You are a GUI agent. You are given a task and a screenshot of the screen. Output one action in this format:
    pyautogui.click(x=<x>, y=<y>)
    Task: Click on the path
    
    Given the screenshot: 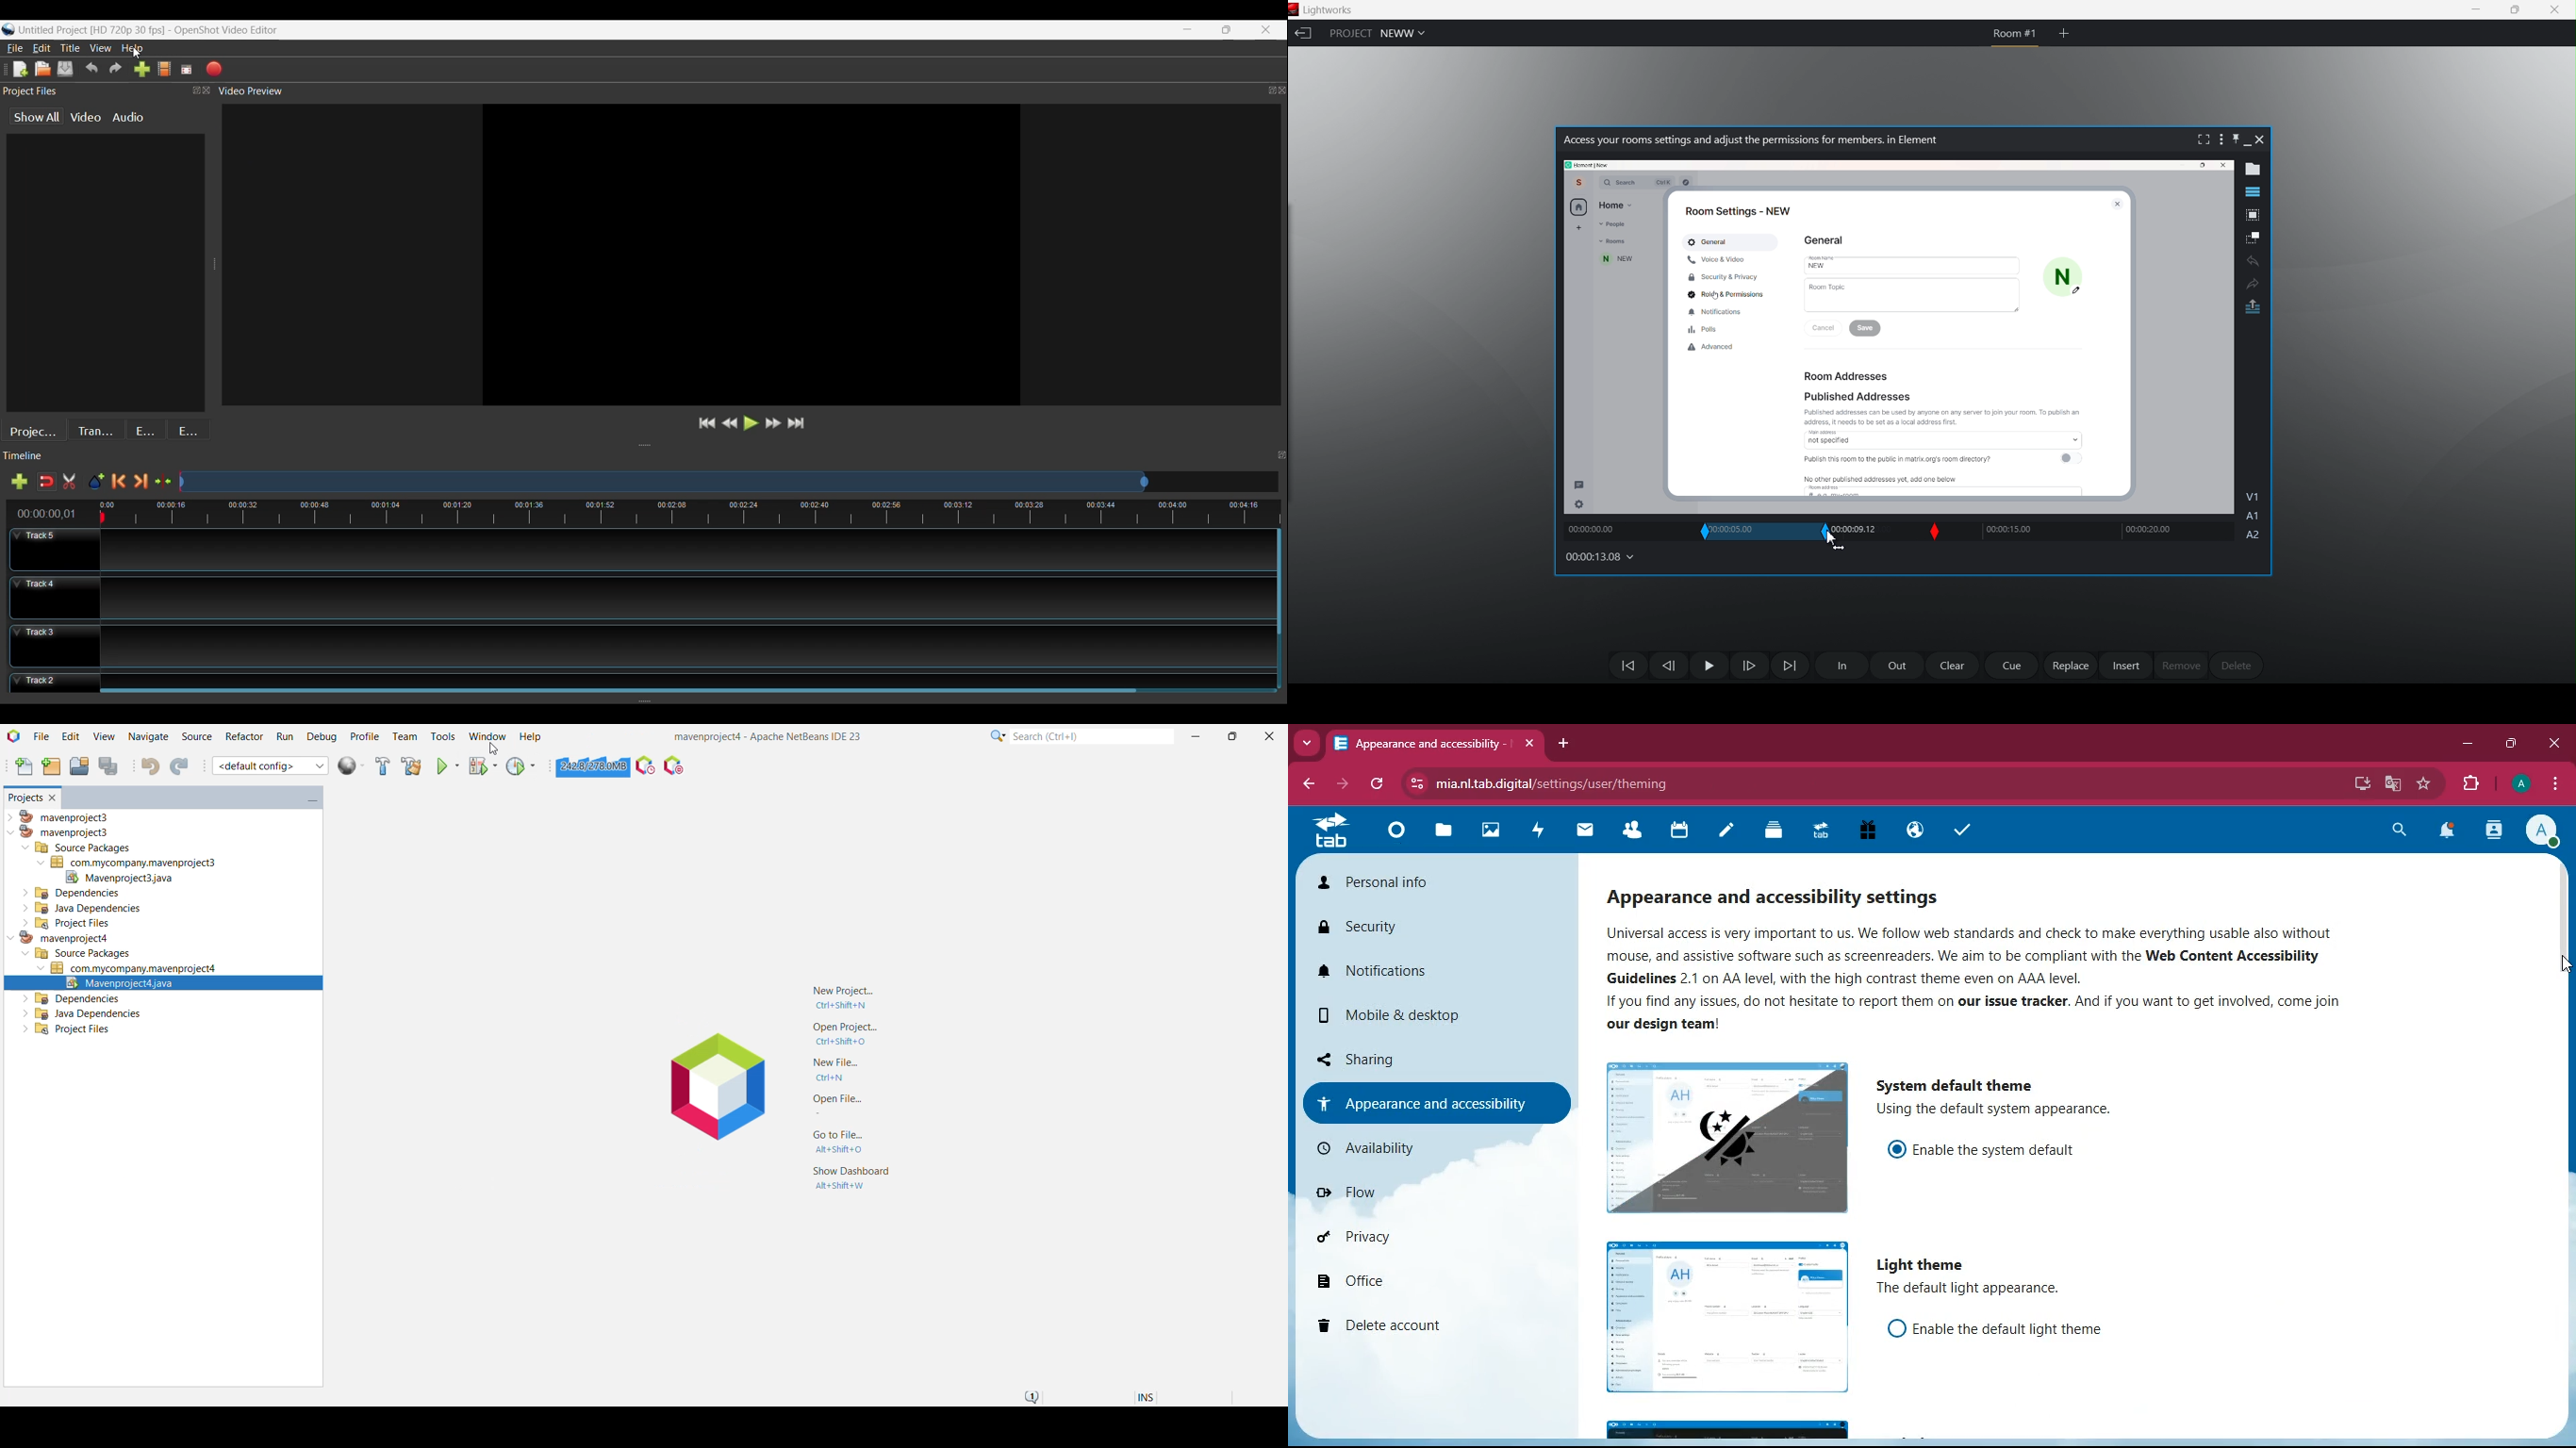 What is the action you would take?
    pyautogui.click(x=1587, y=164)
    